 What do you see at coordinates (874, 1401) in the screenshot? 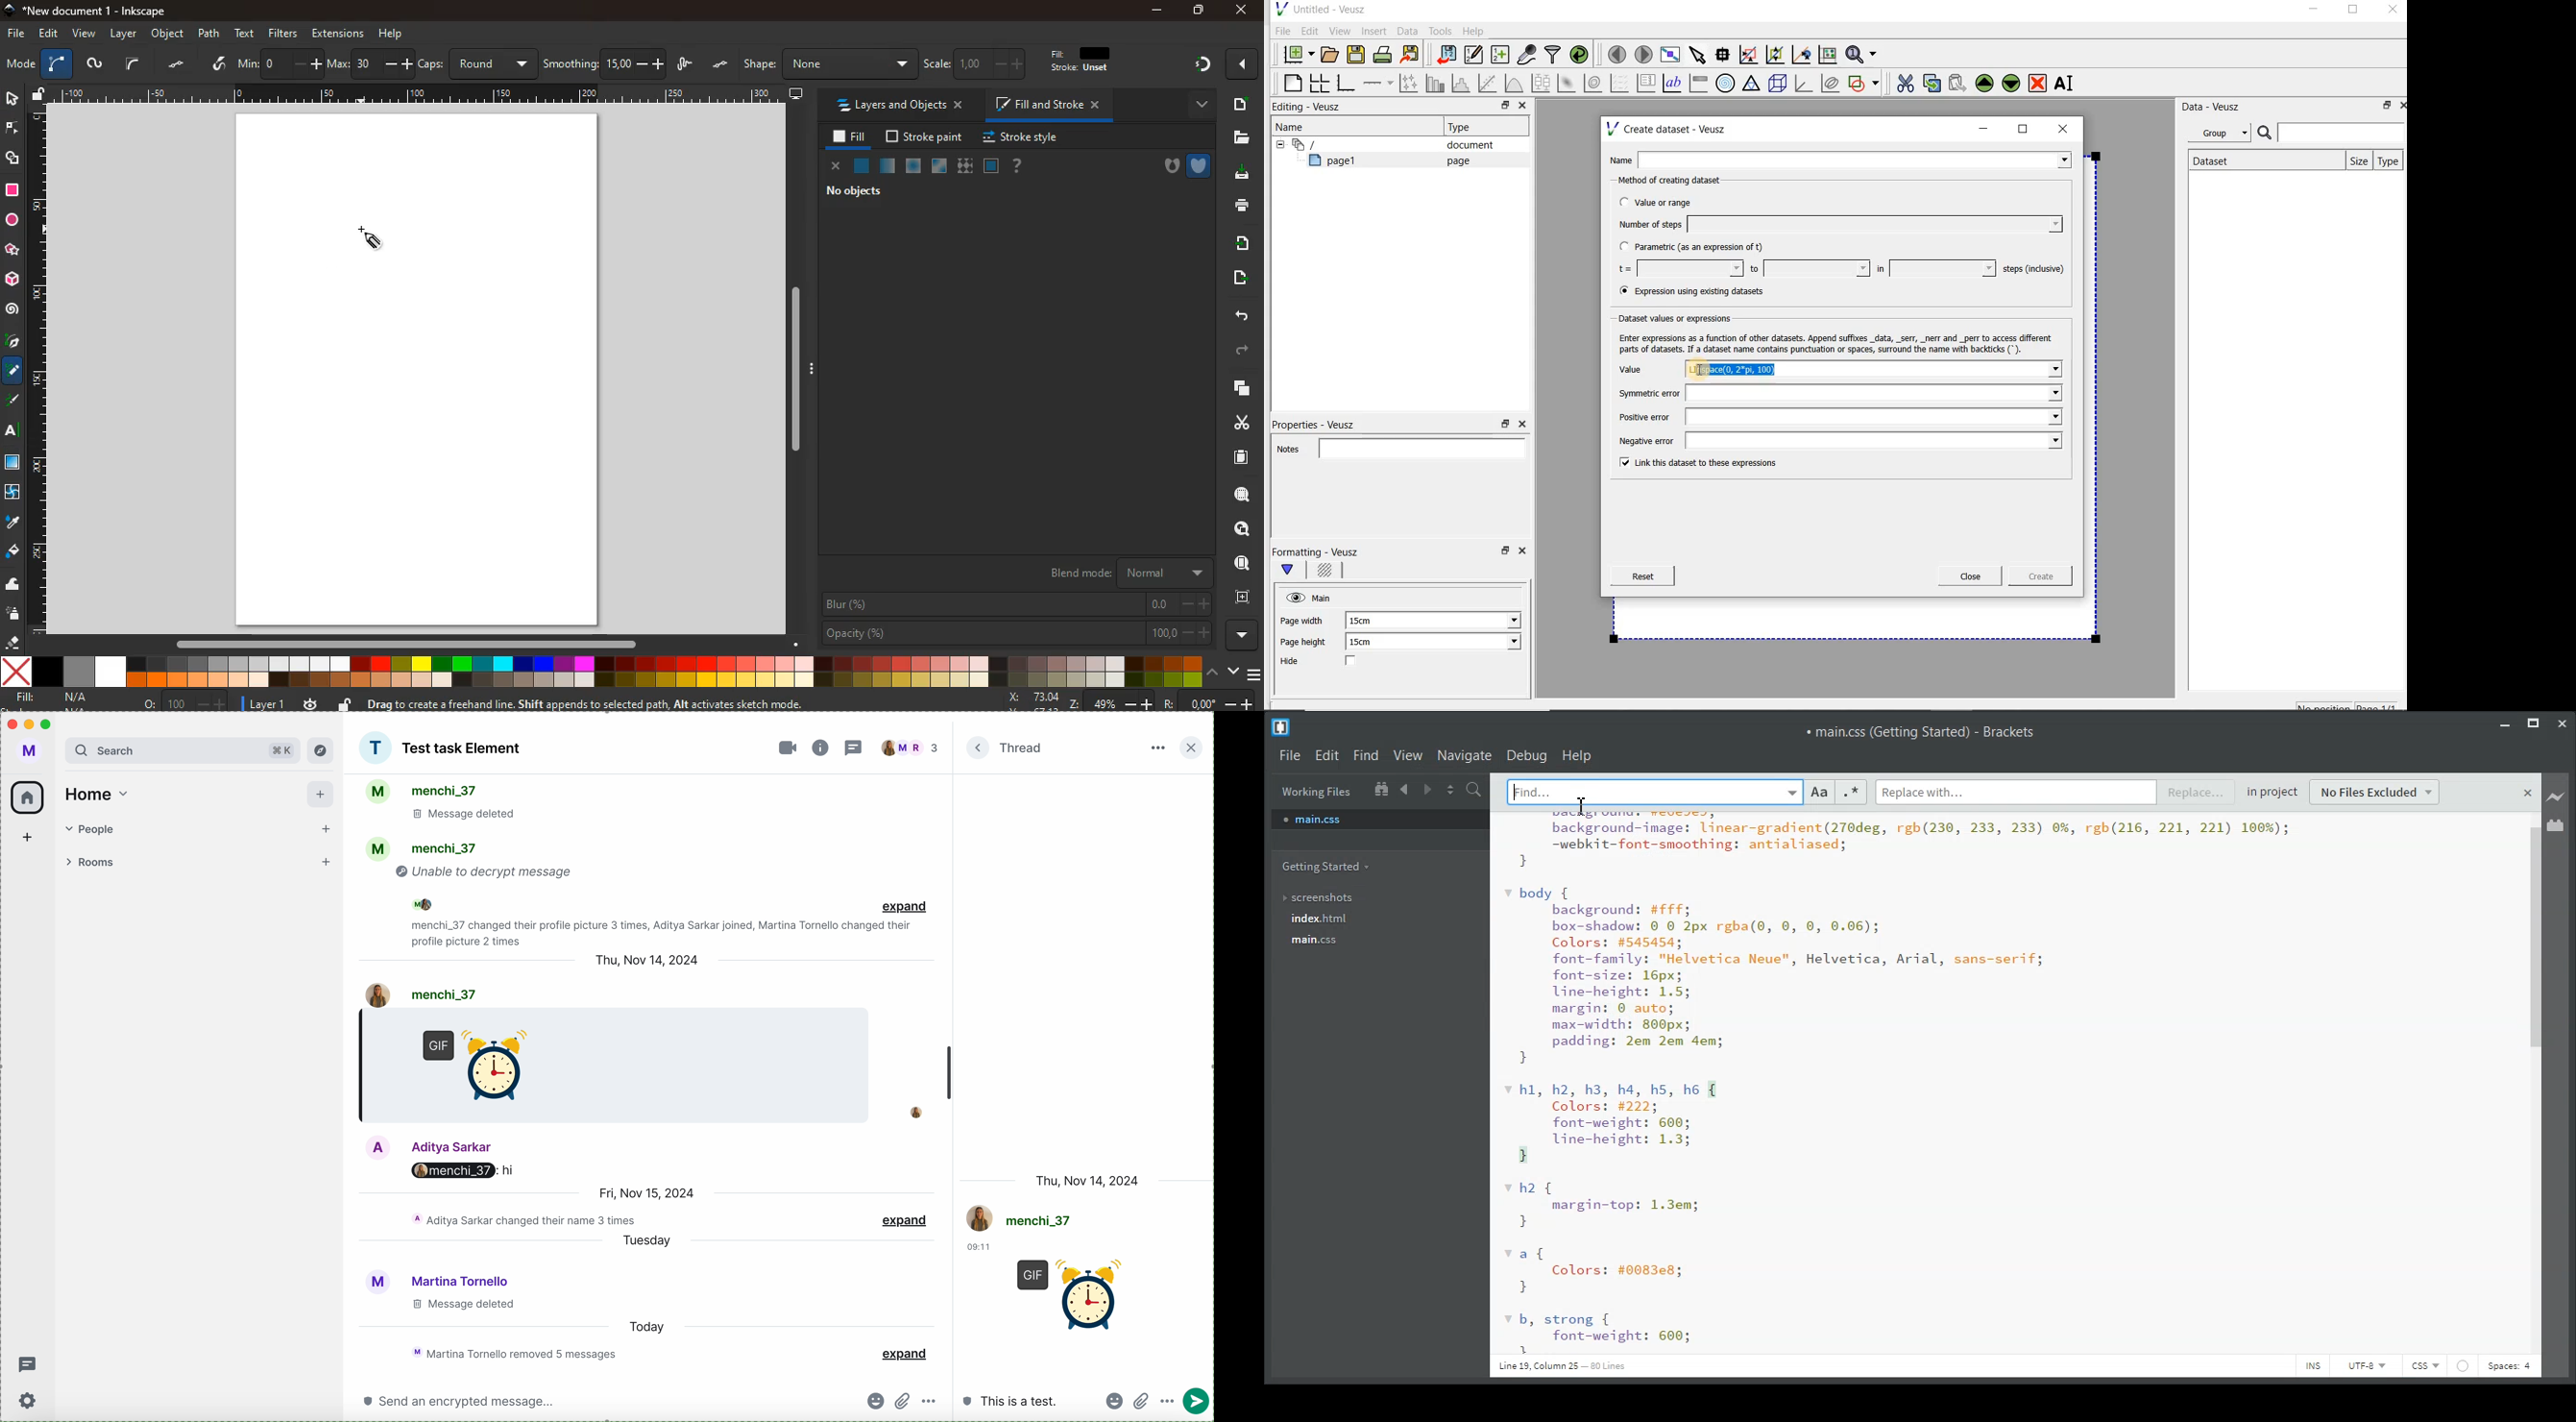
I see `emojis` at bounding box center [874, 1401].